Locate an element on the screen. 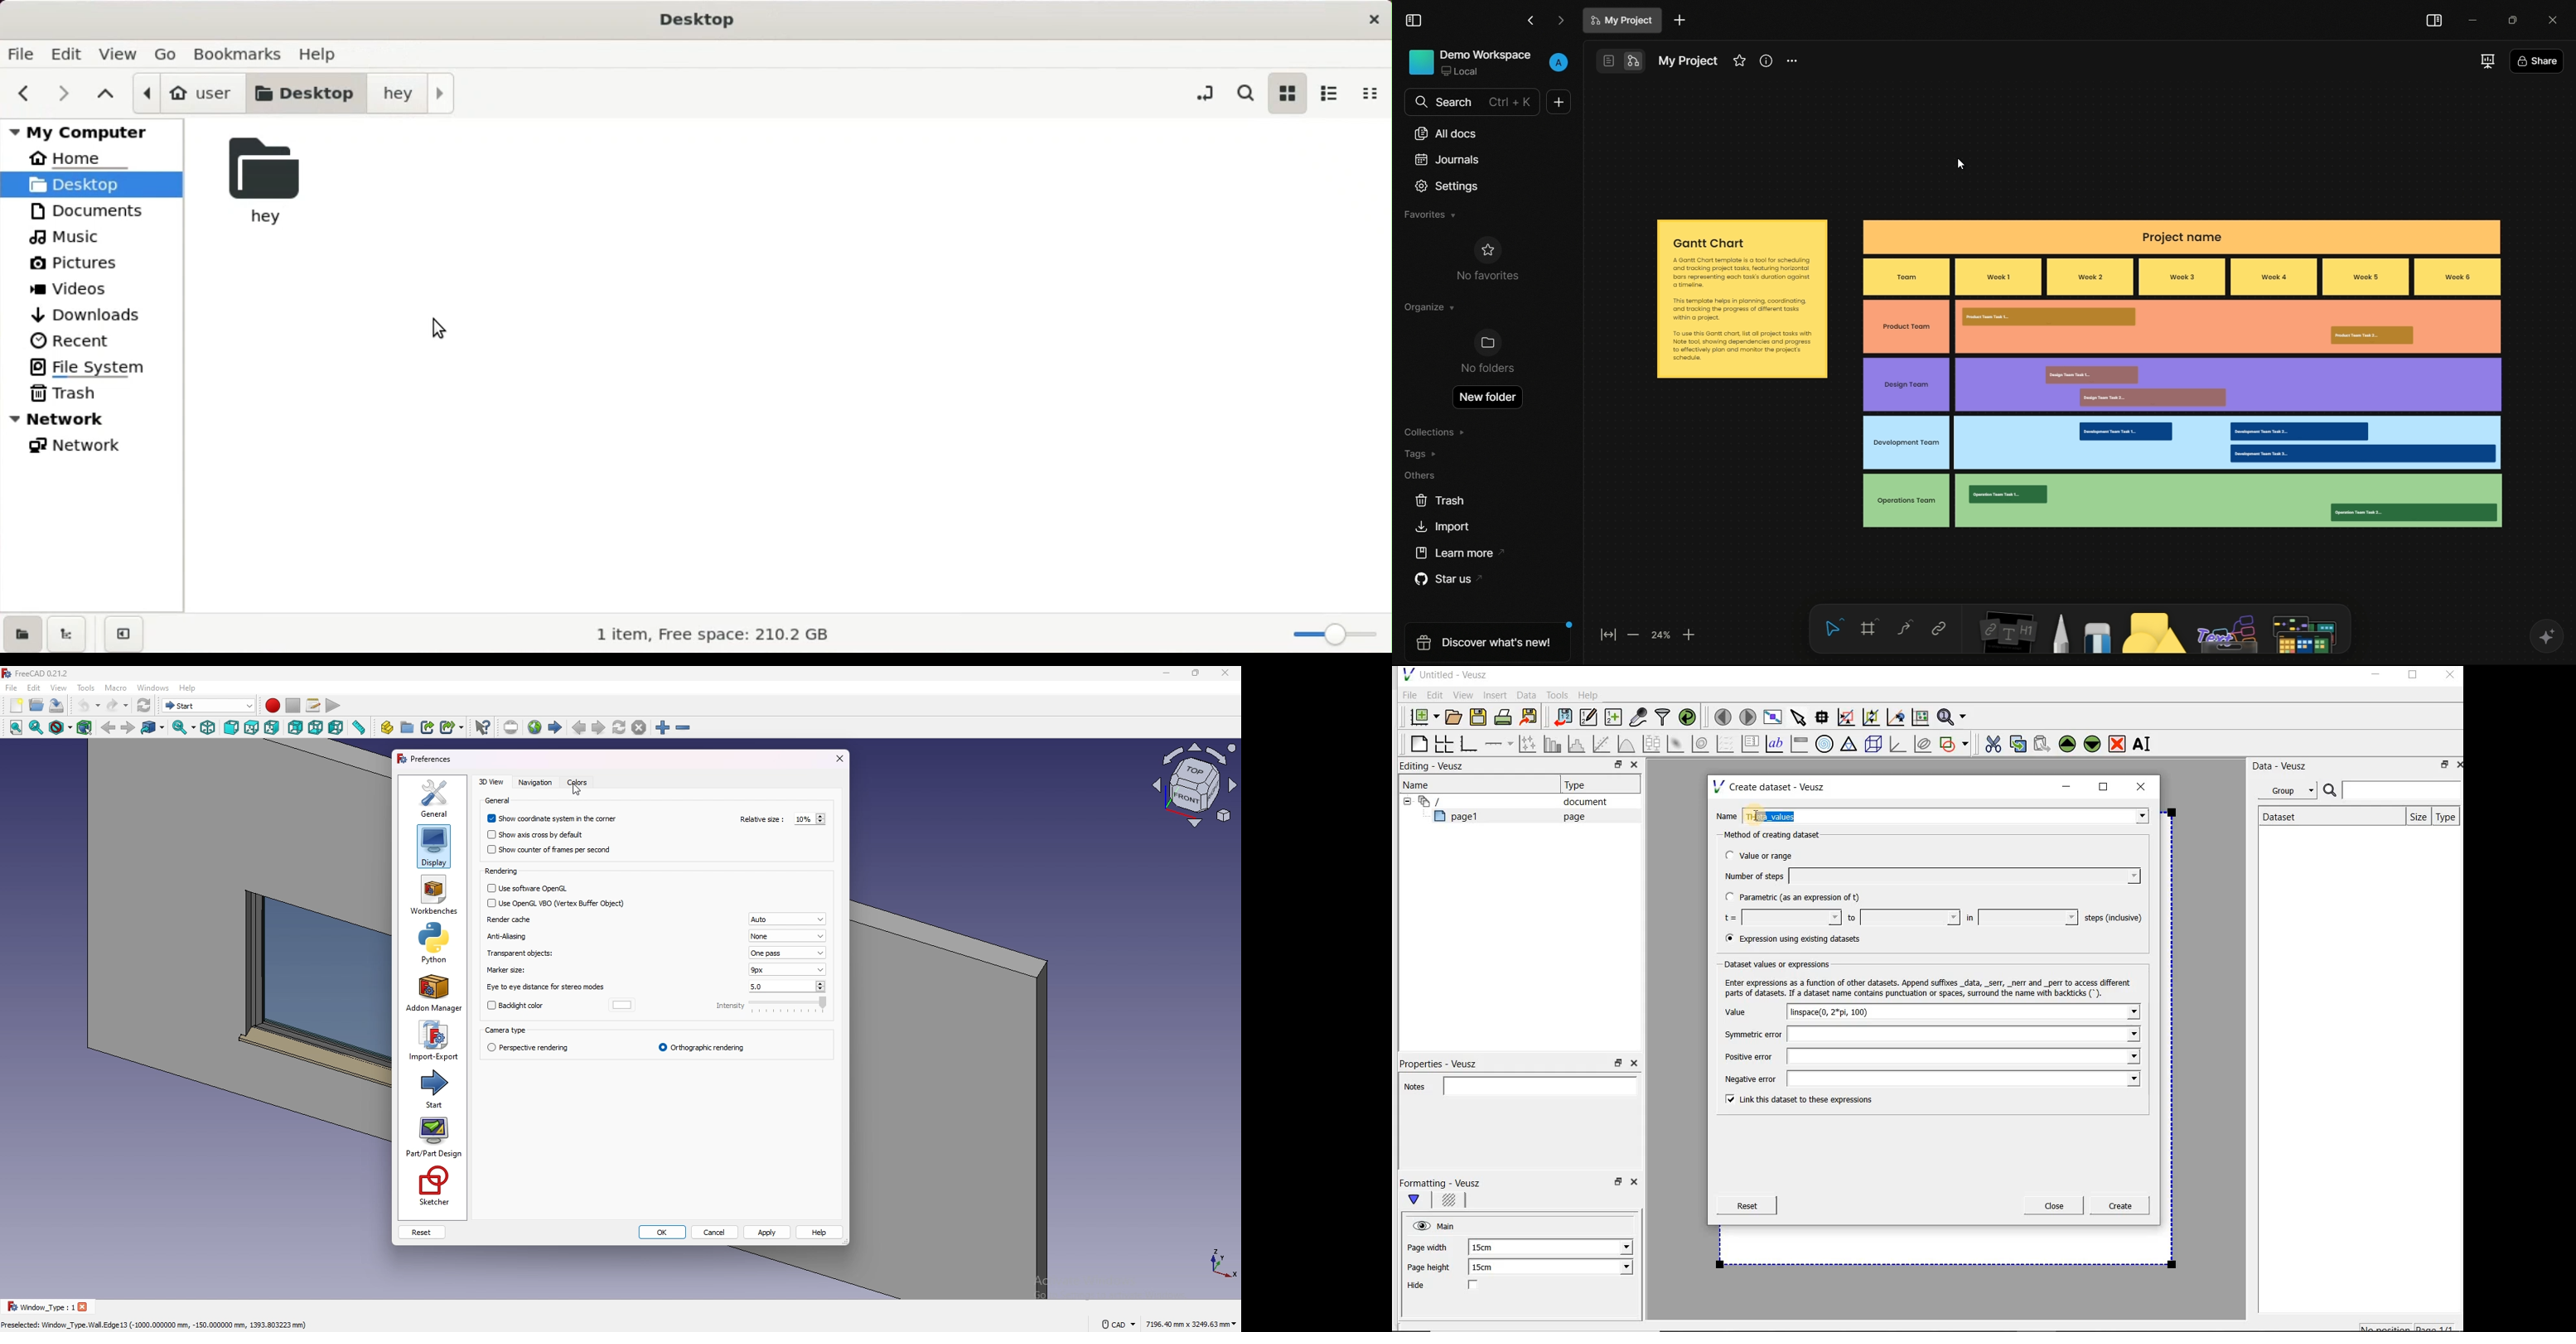 This screenshot has width=2576, height=1344. save is located at coordinates (57, 705).